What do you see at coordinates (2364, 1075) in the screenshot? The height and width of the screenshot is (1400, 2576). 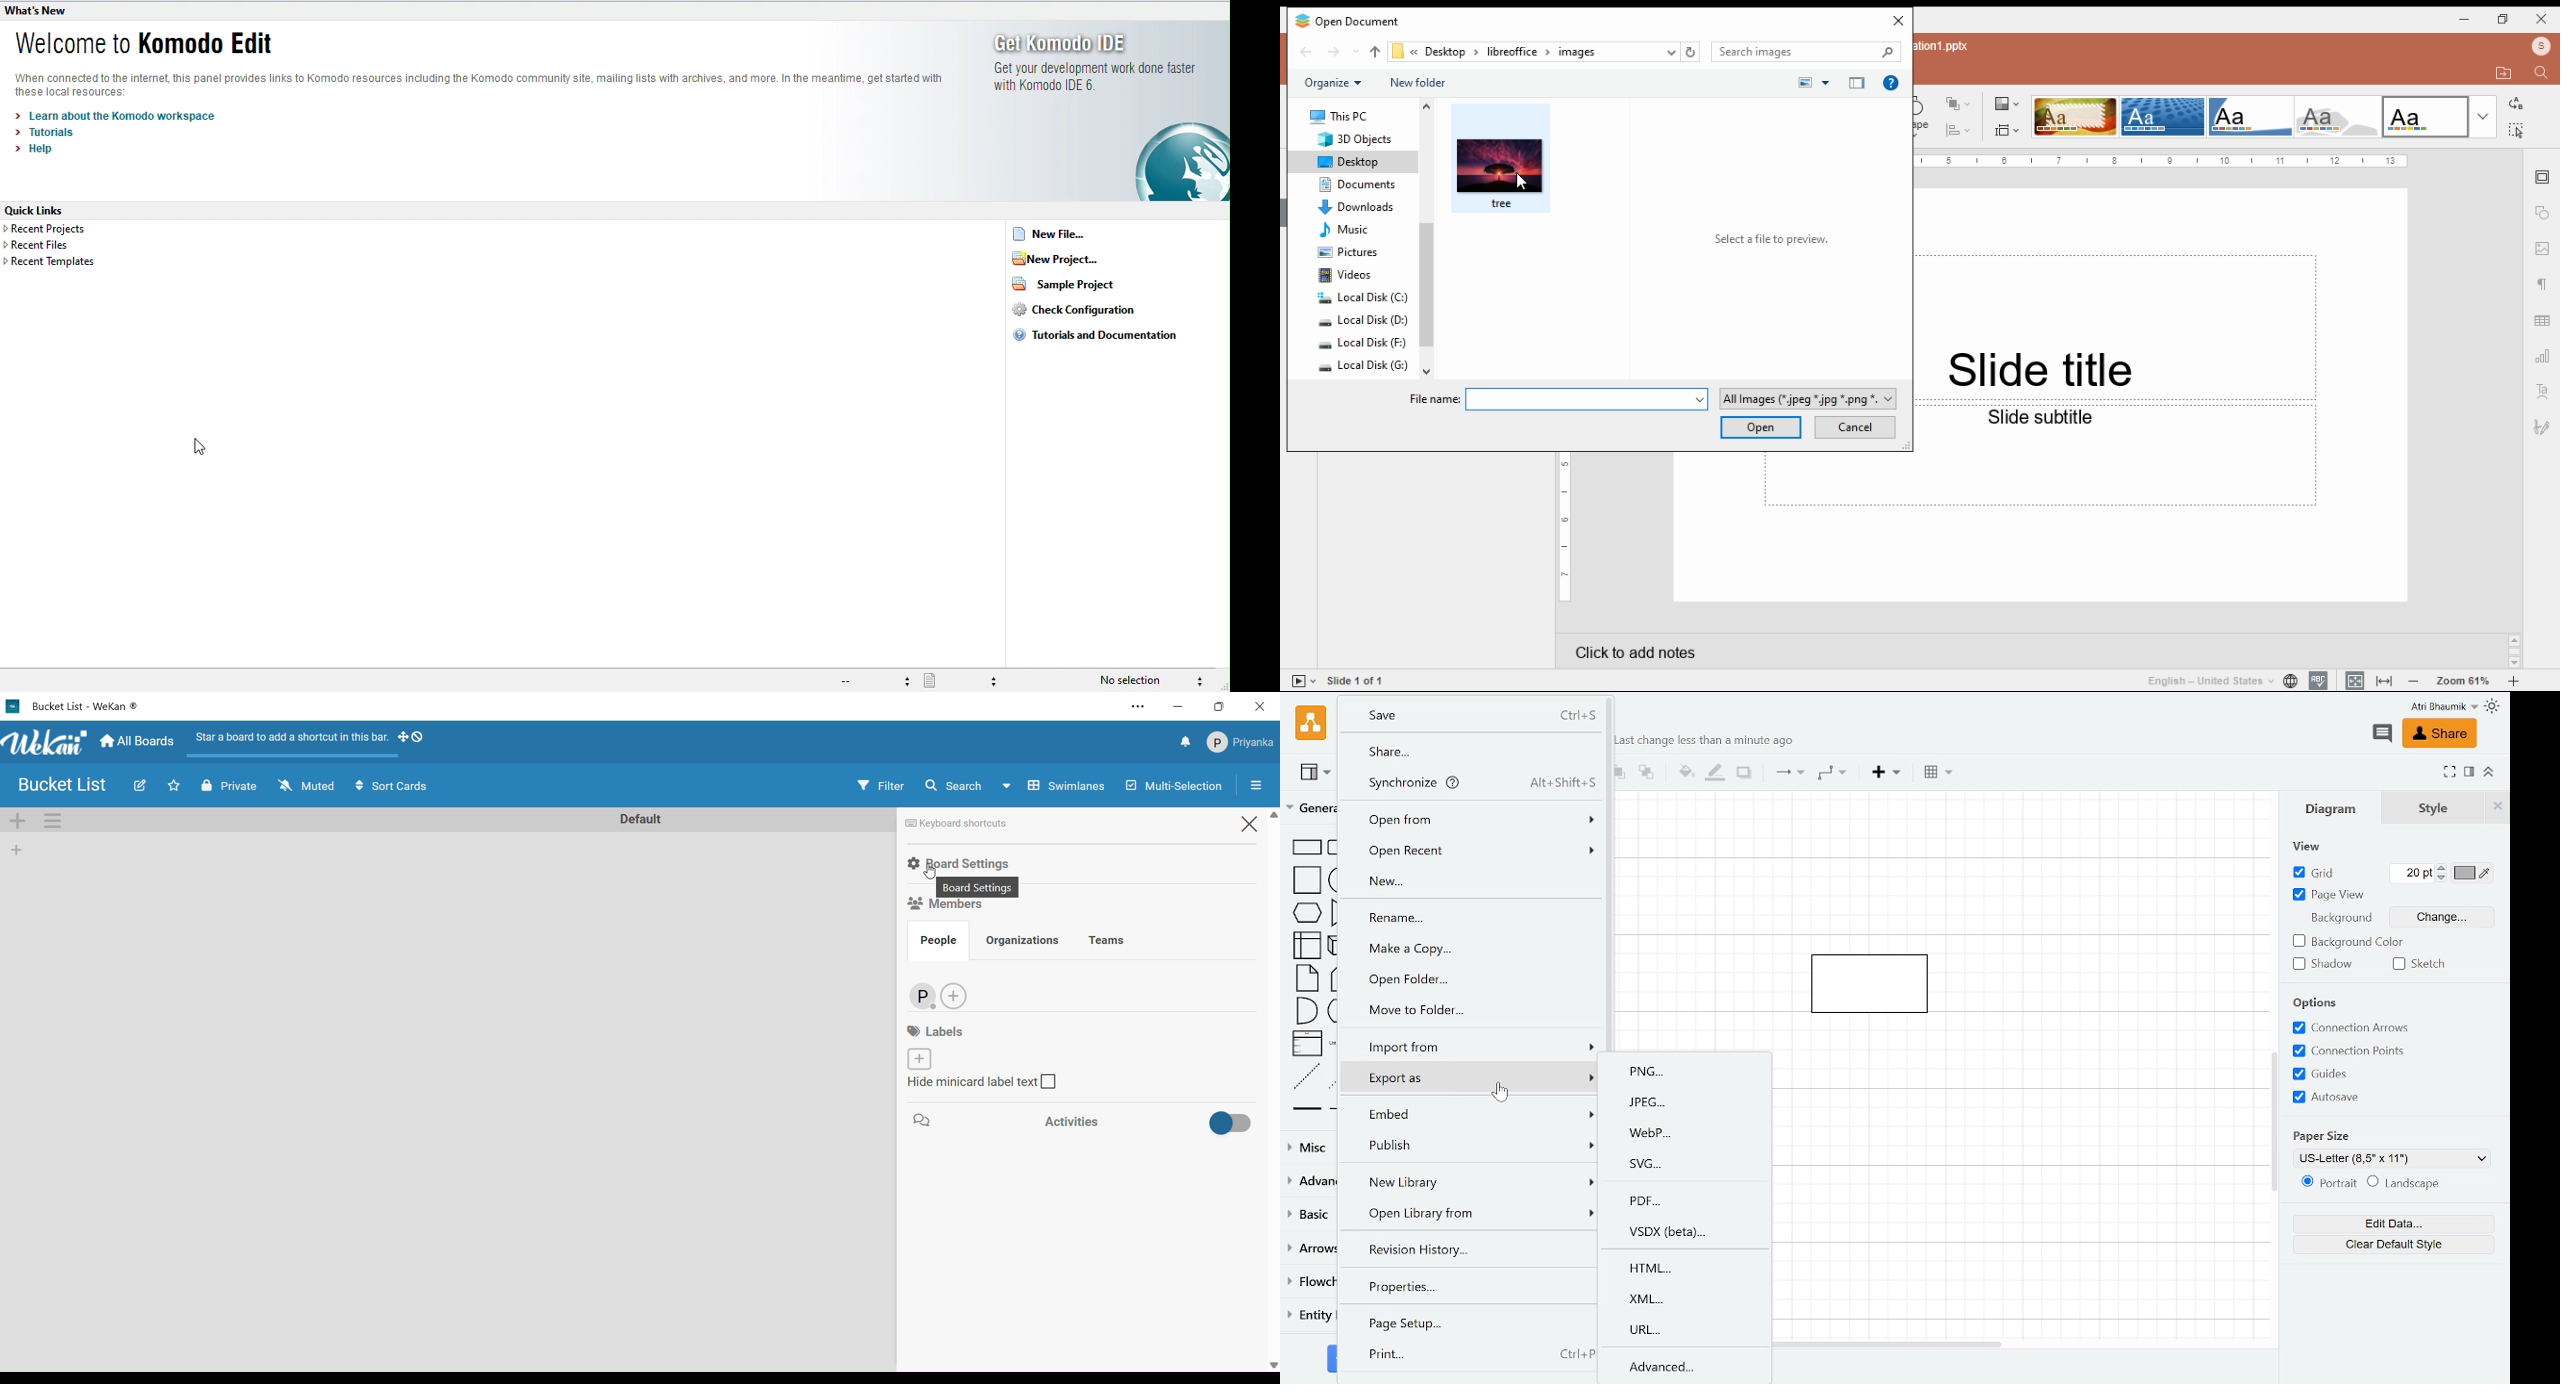 I see `Grids` at bounding box center [2364, 1075].